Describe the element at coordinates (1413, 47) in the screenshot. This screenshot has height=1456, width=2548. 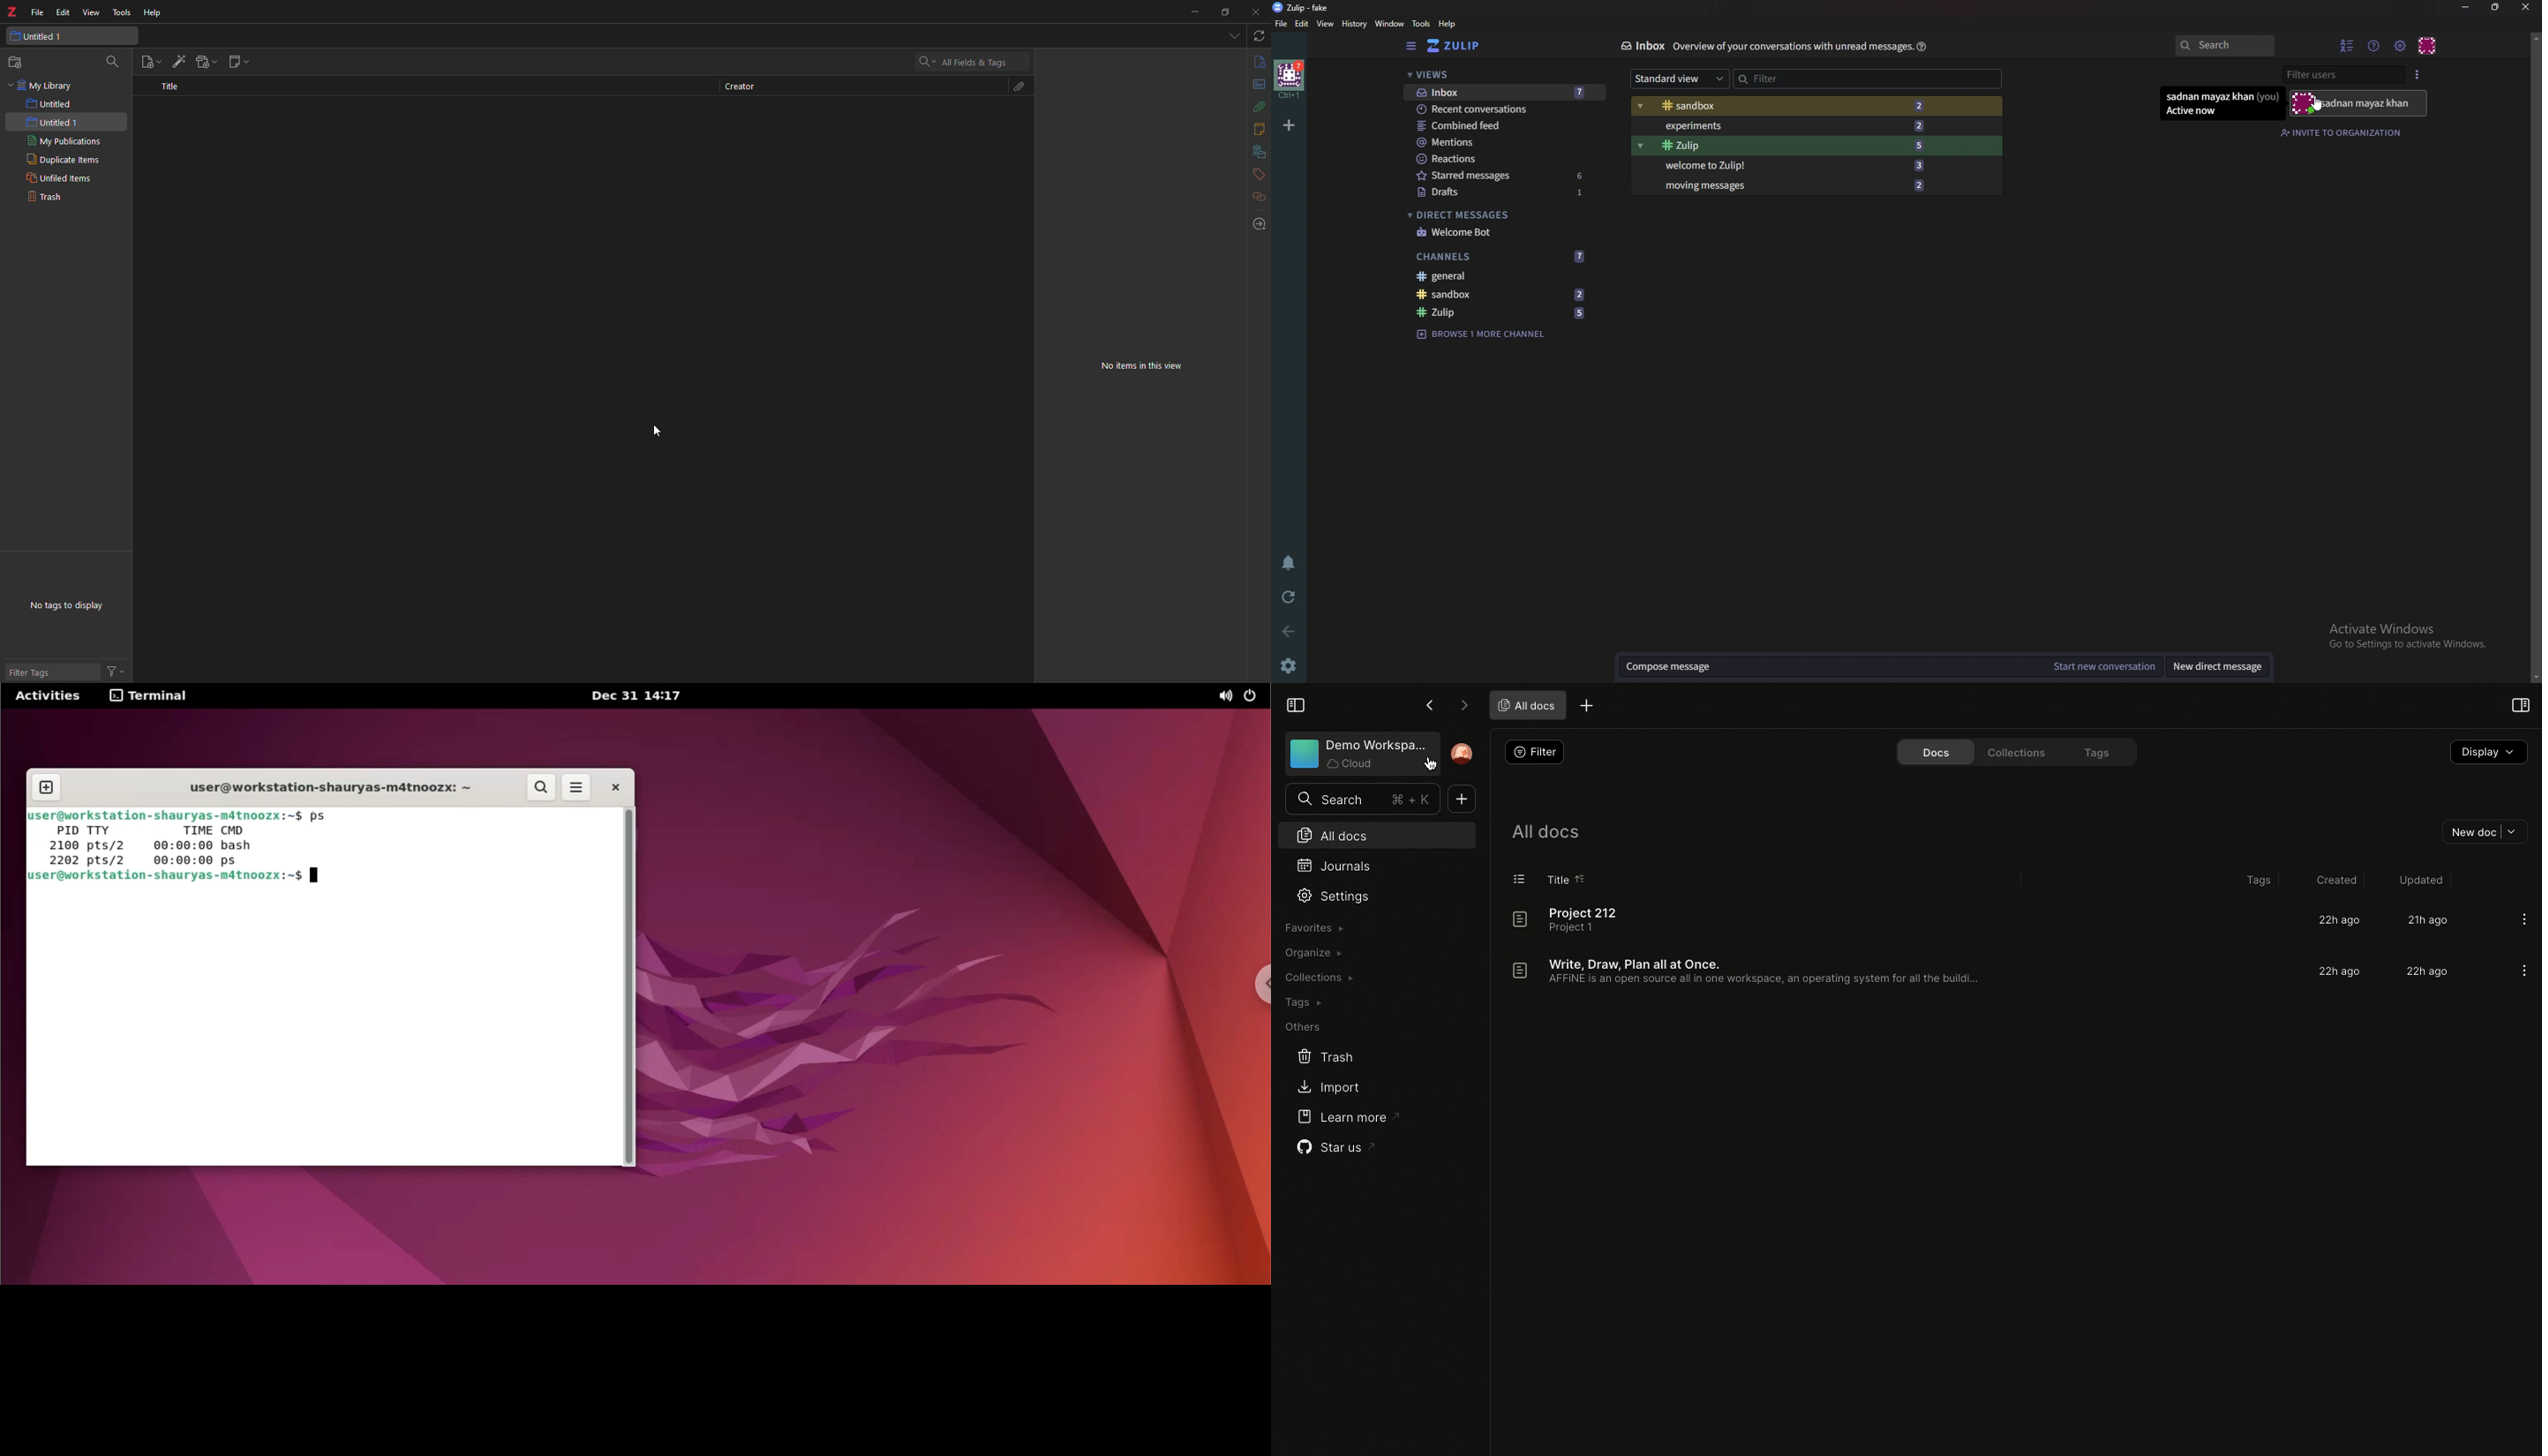
I see `Hide sidebar` at that location.